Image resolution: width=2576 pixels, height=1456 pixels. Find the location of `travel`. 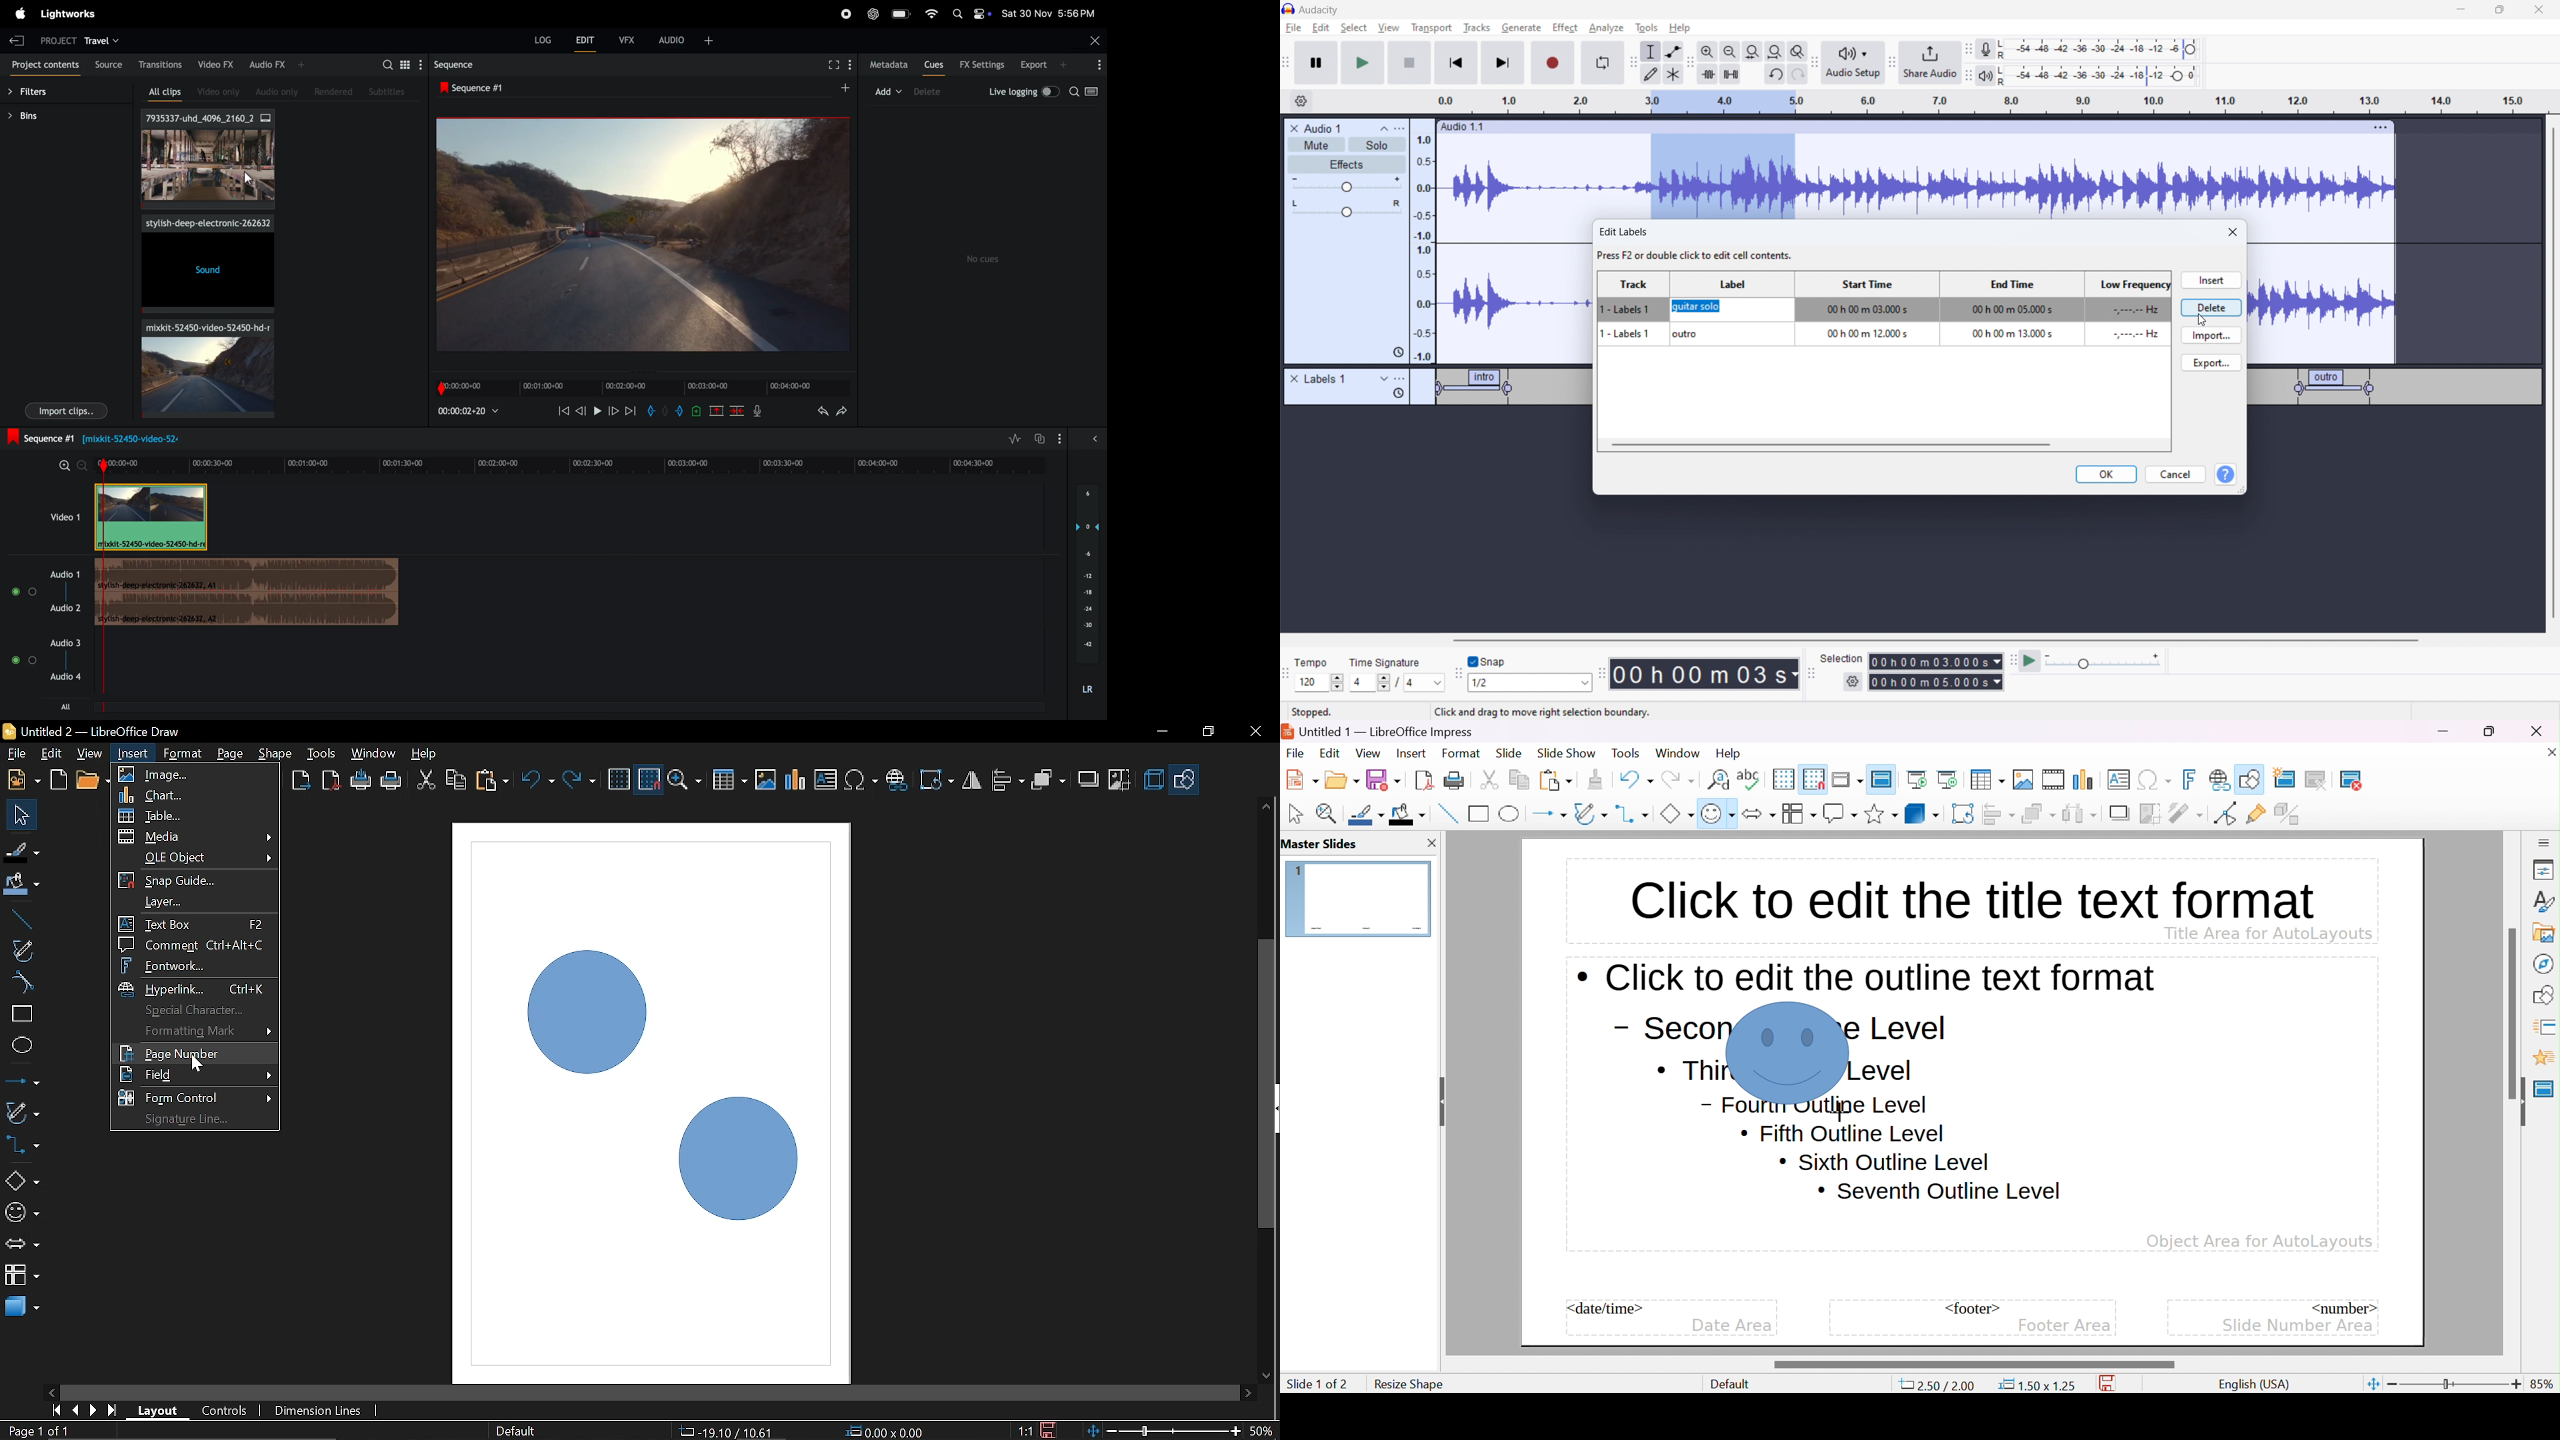

travel is located at coordinates (103, 40).